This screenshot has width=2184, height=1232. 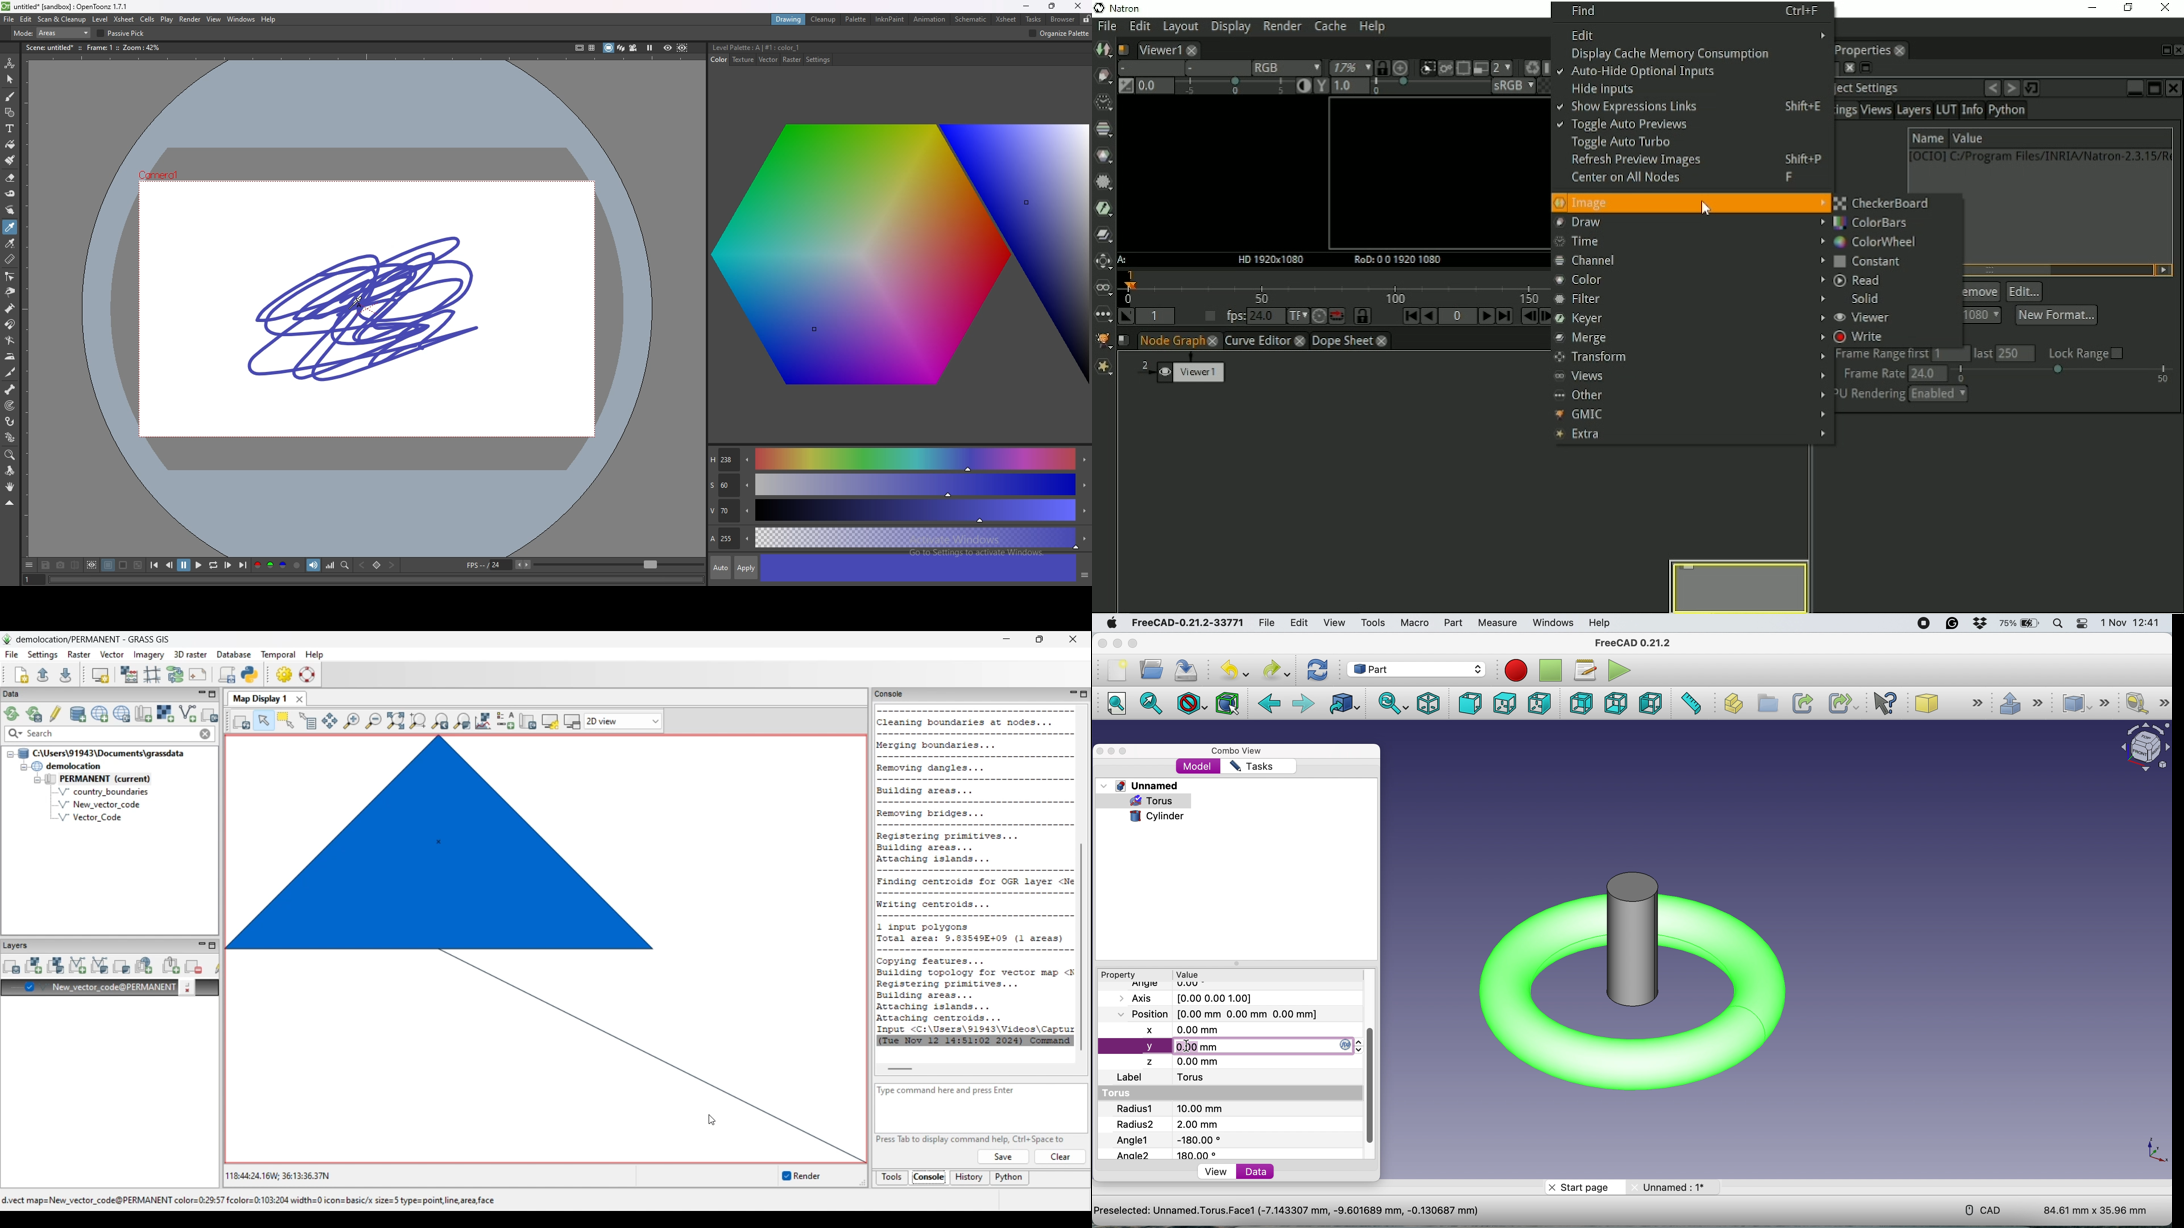 I want to click on what's this, so click(x=1890, y=703).